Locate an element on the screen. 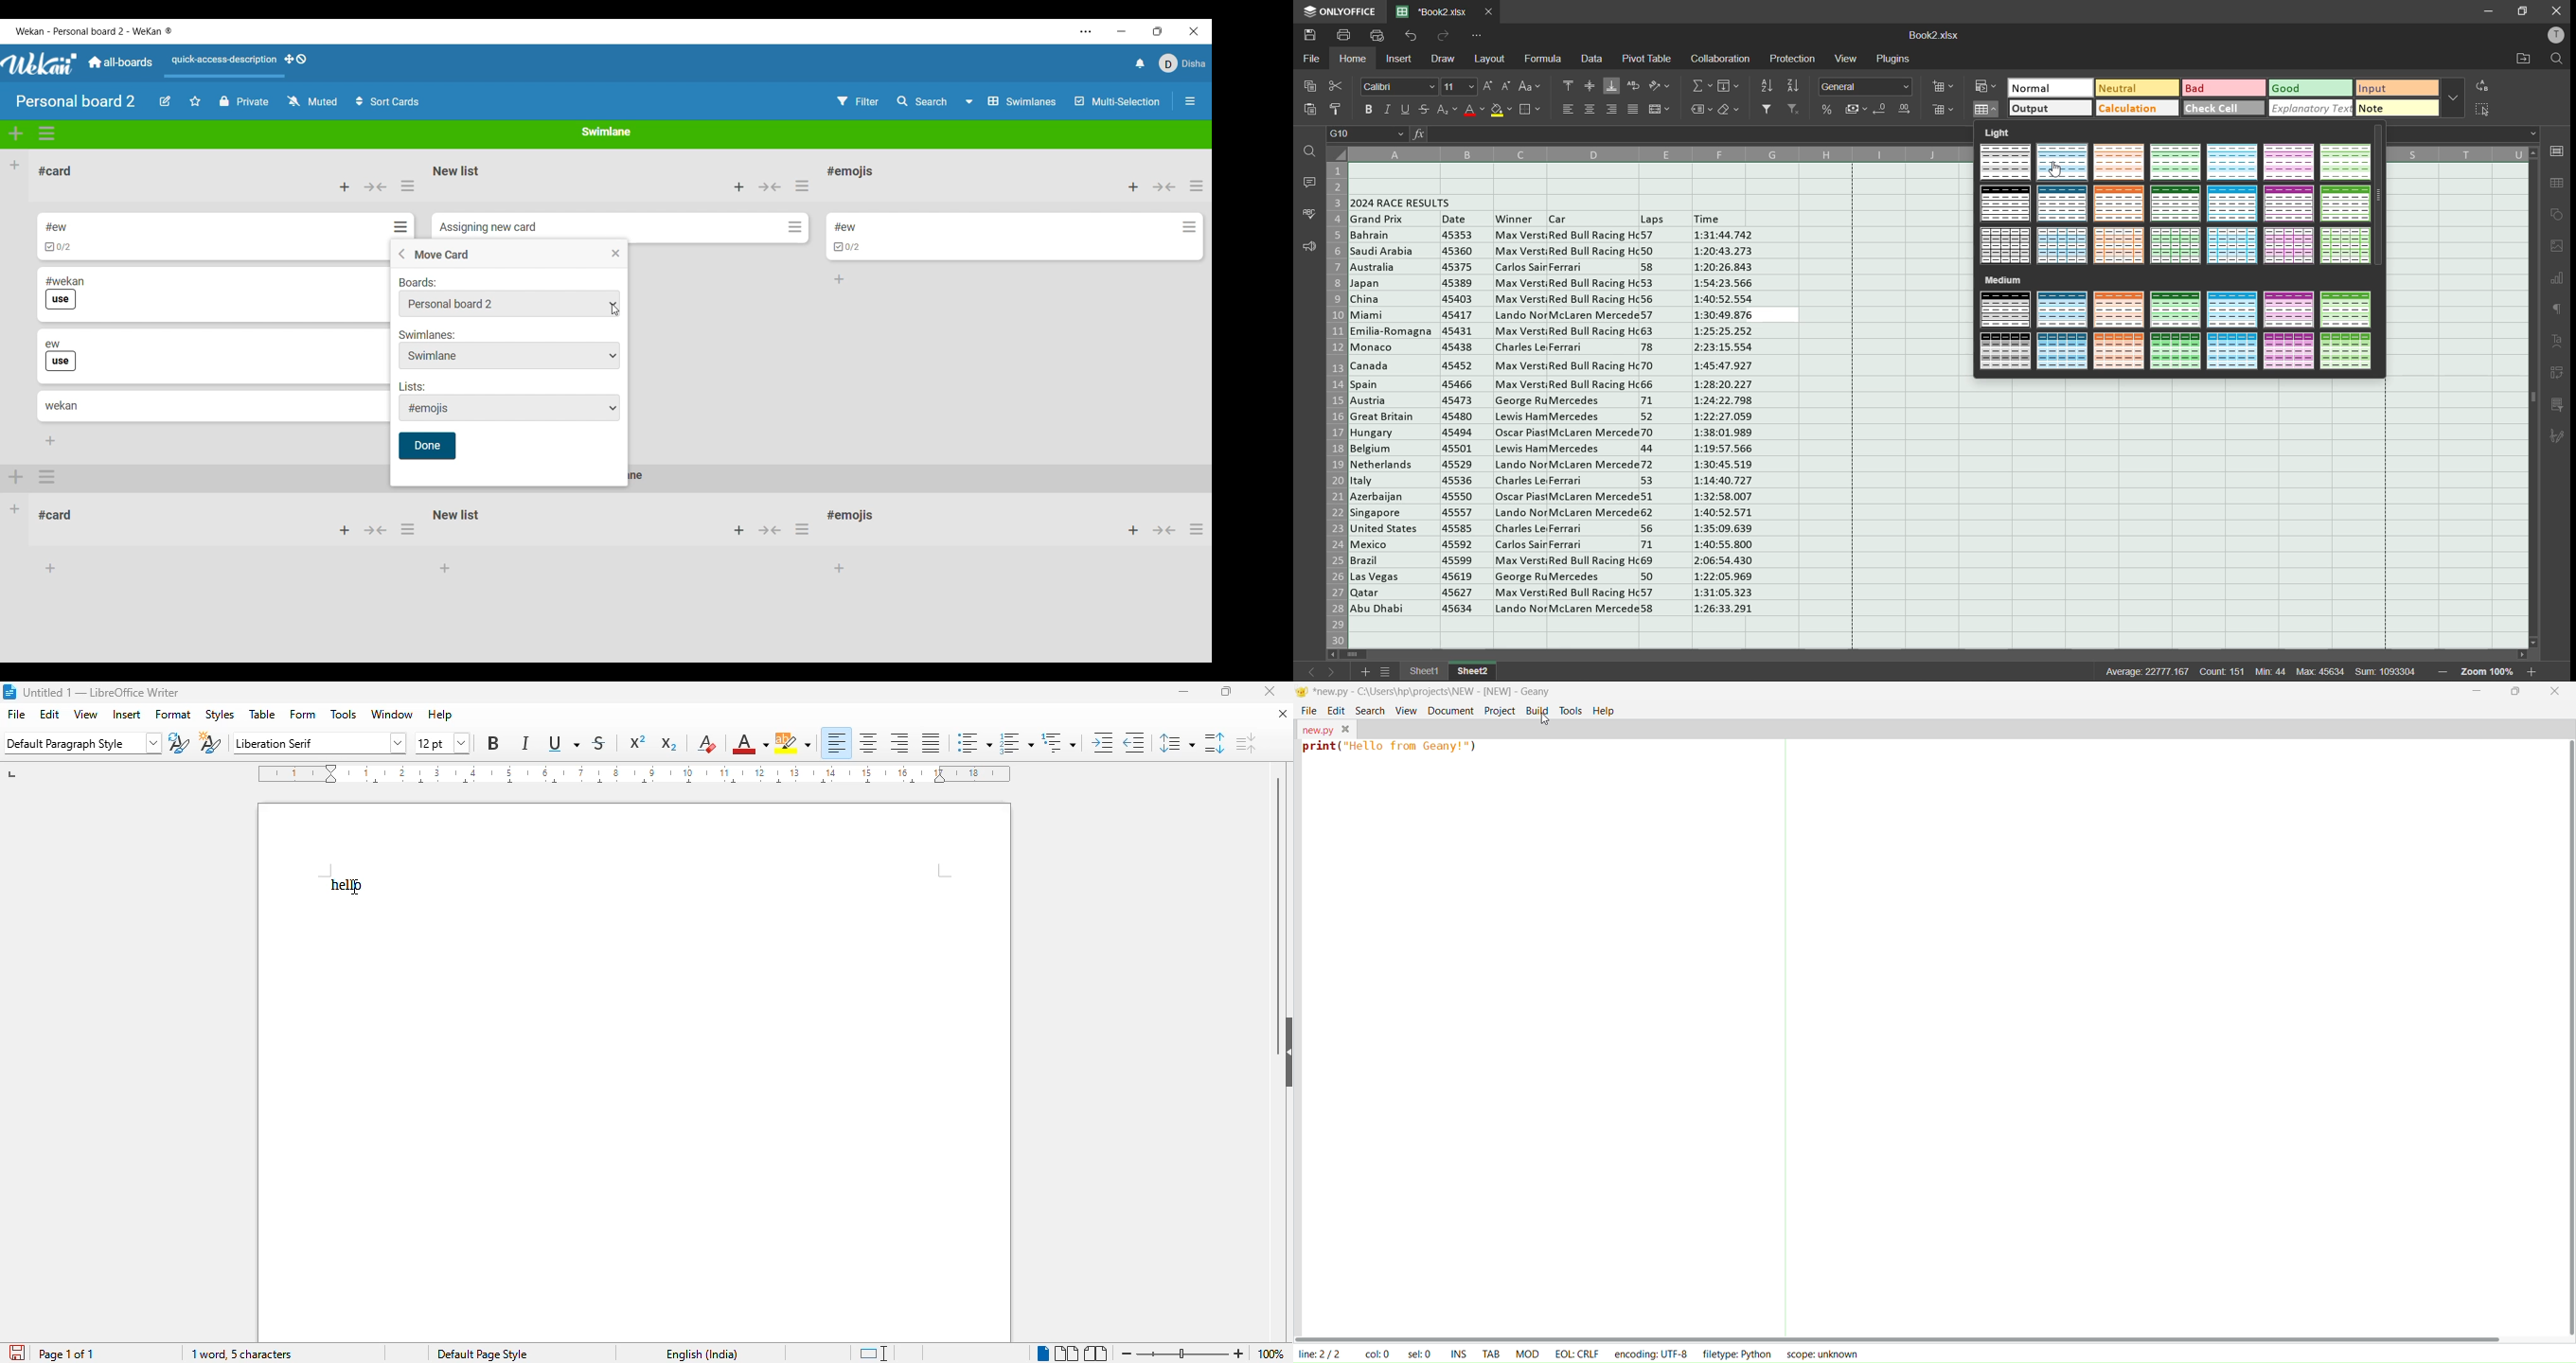 The height and width of the screenshot is (1372, 2576). accounting is located at coordinates (1857, 108).